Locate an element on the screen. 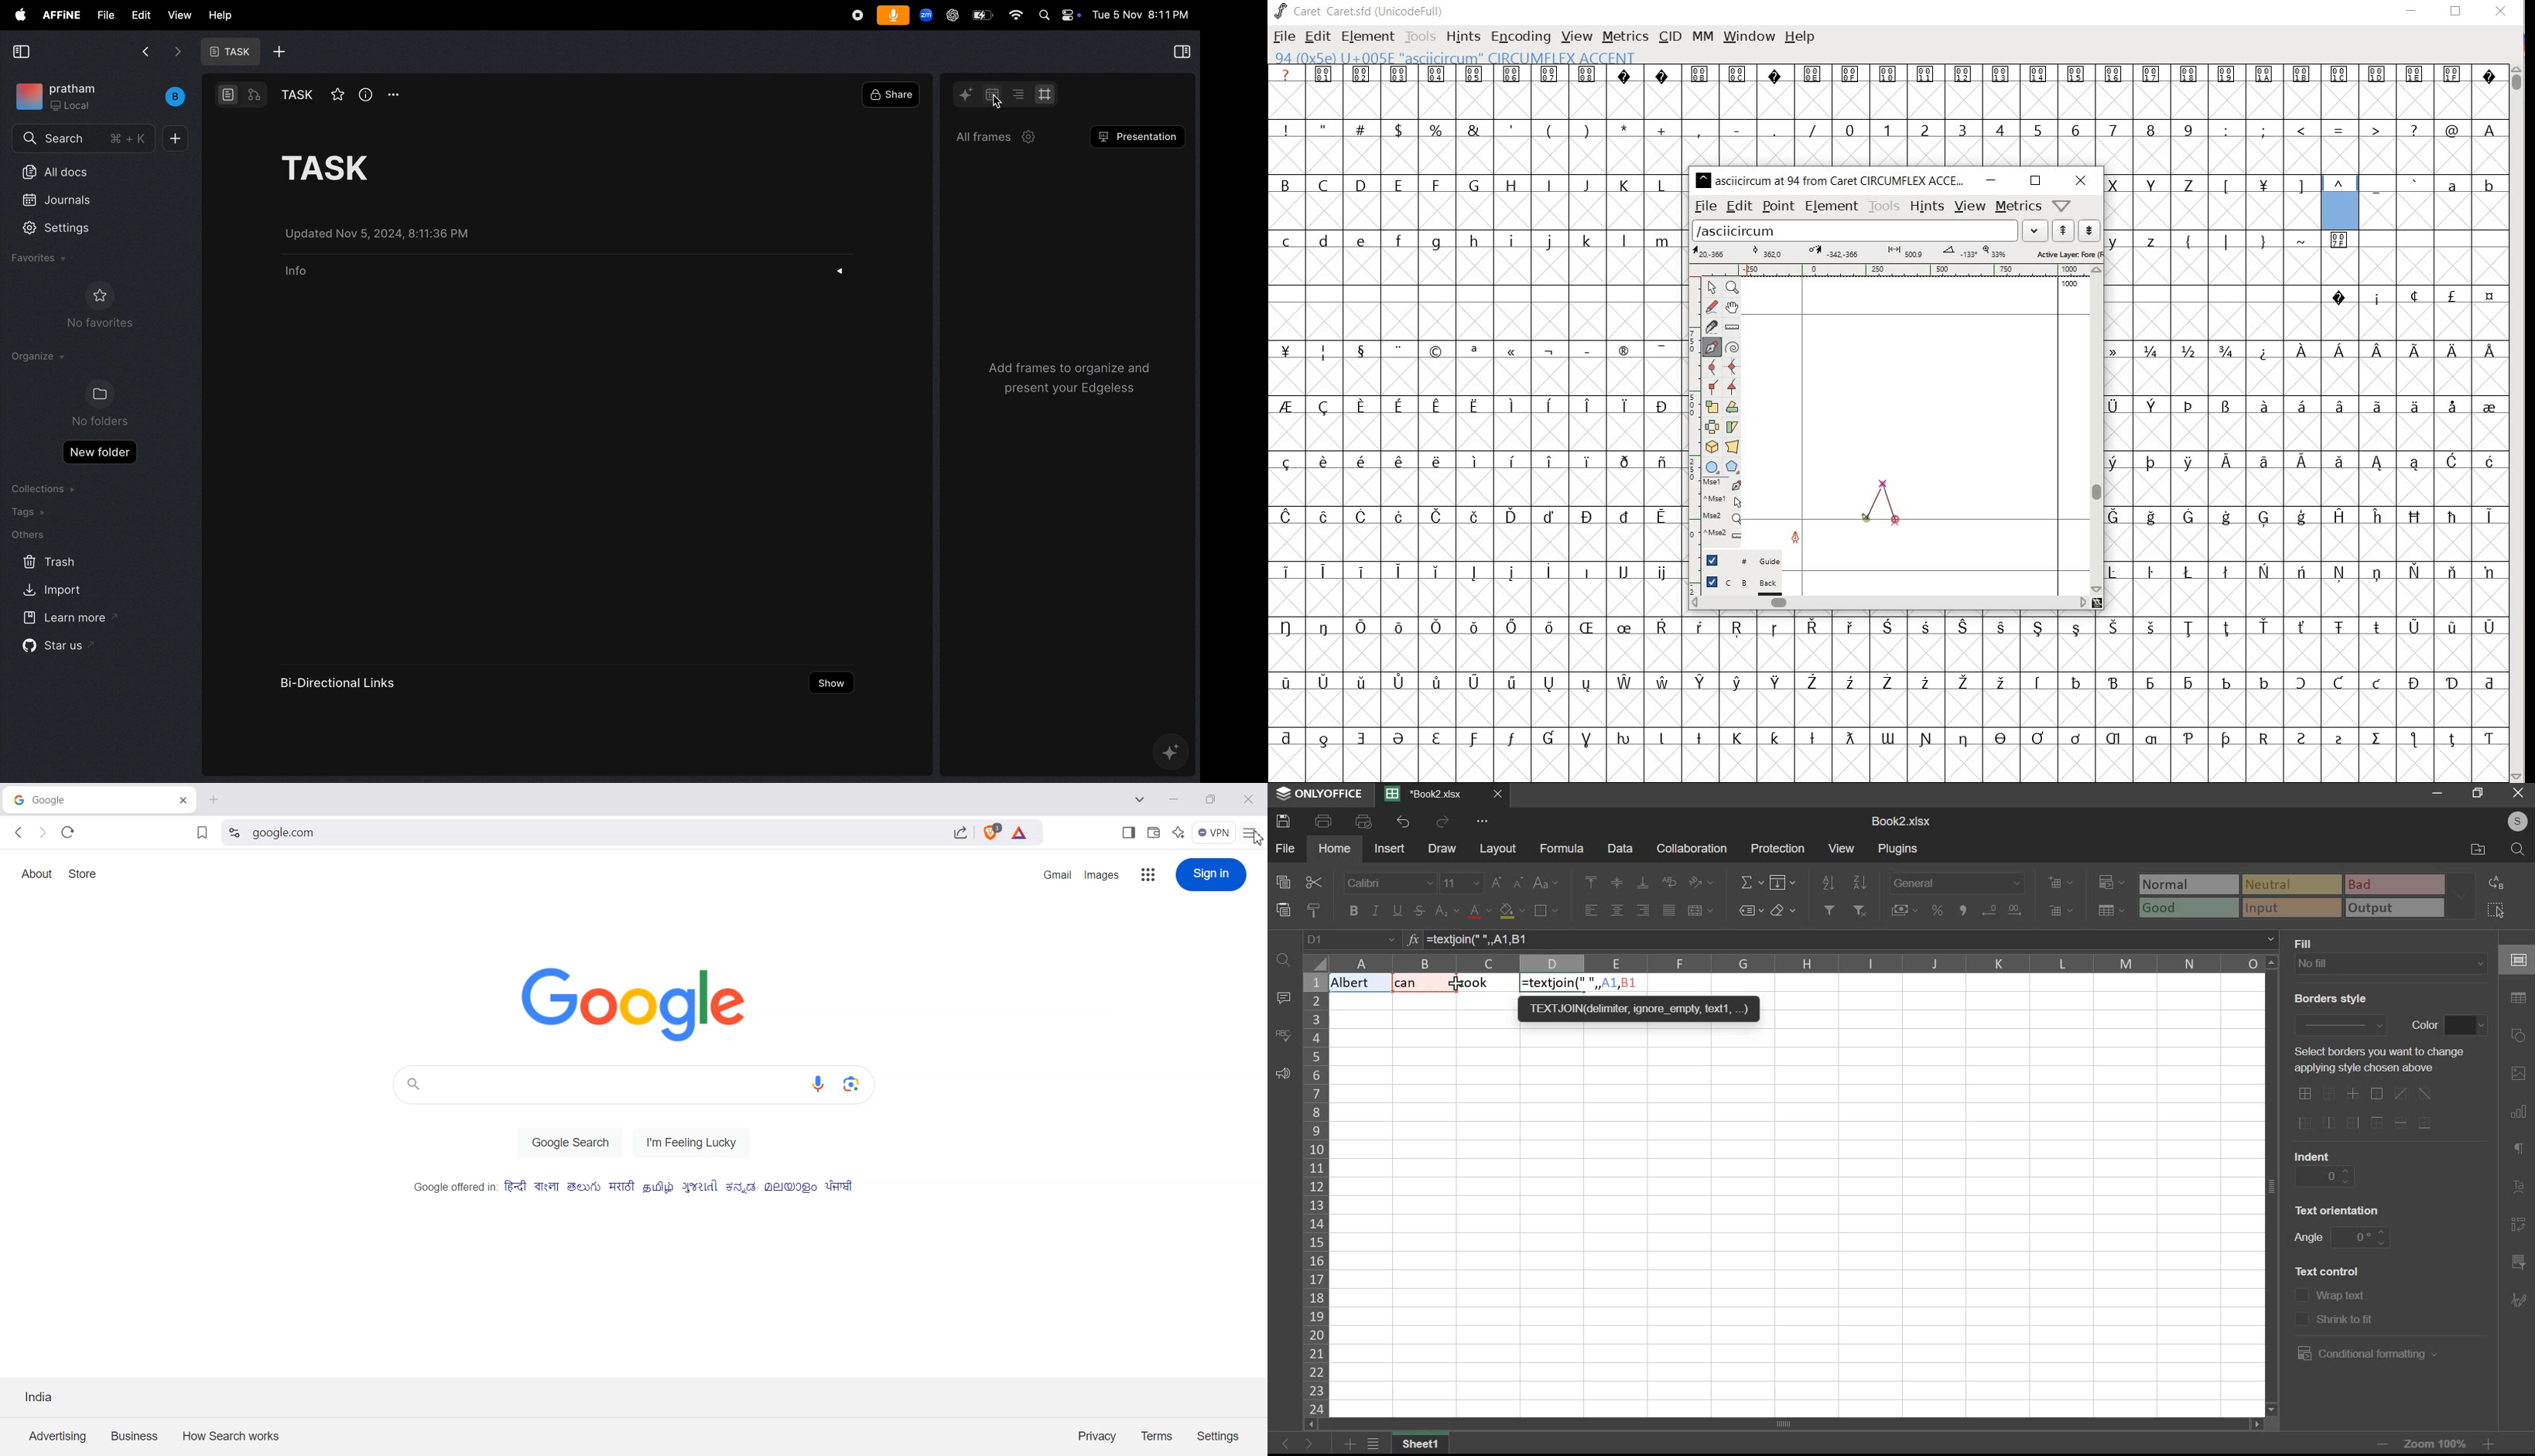  SCROLLBAR is located at coordinates (2517, 421).